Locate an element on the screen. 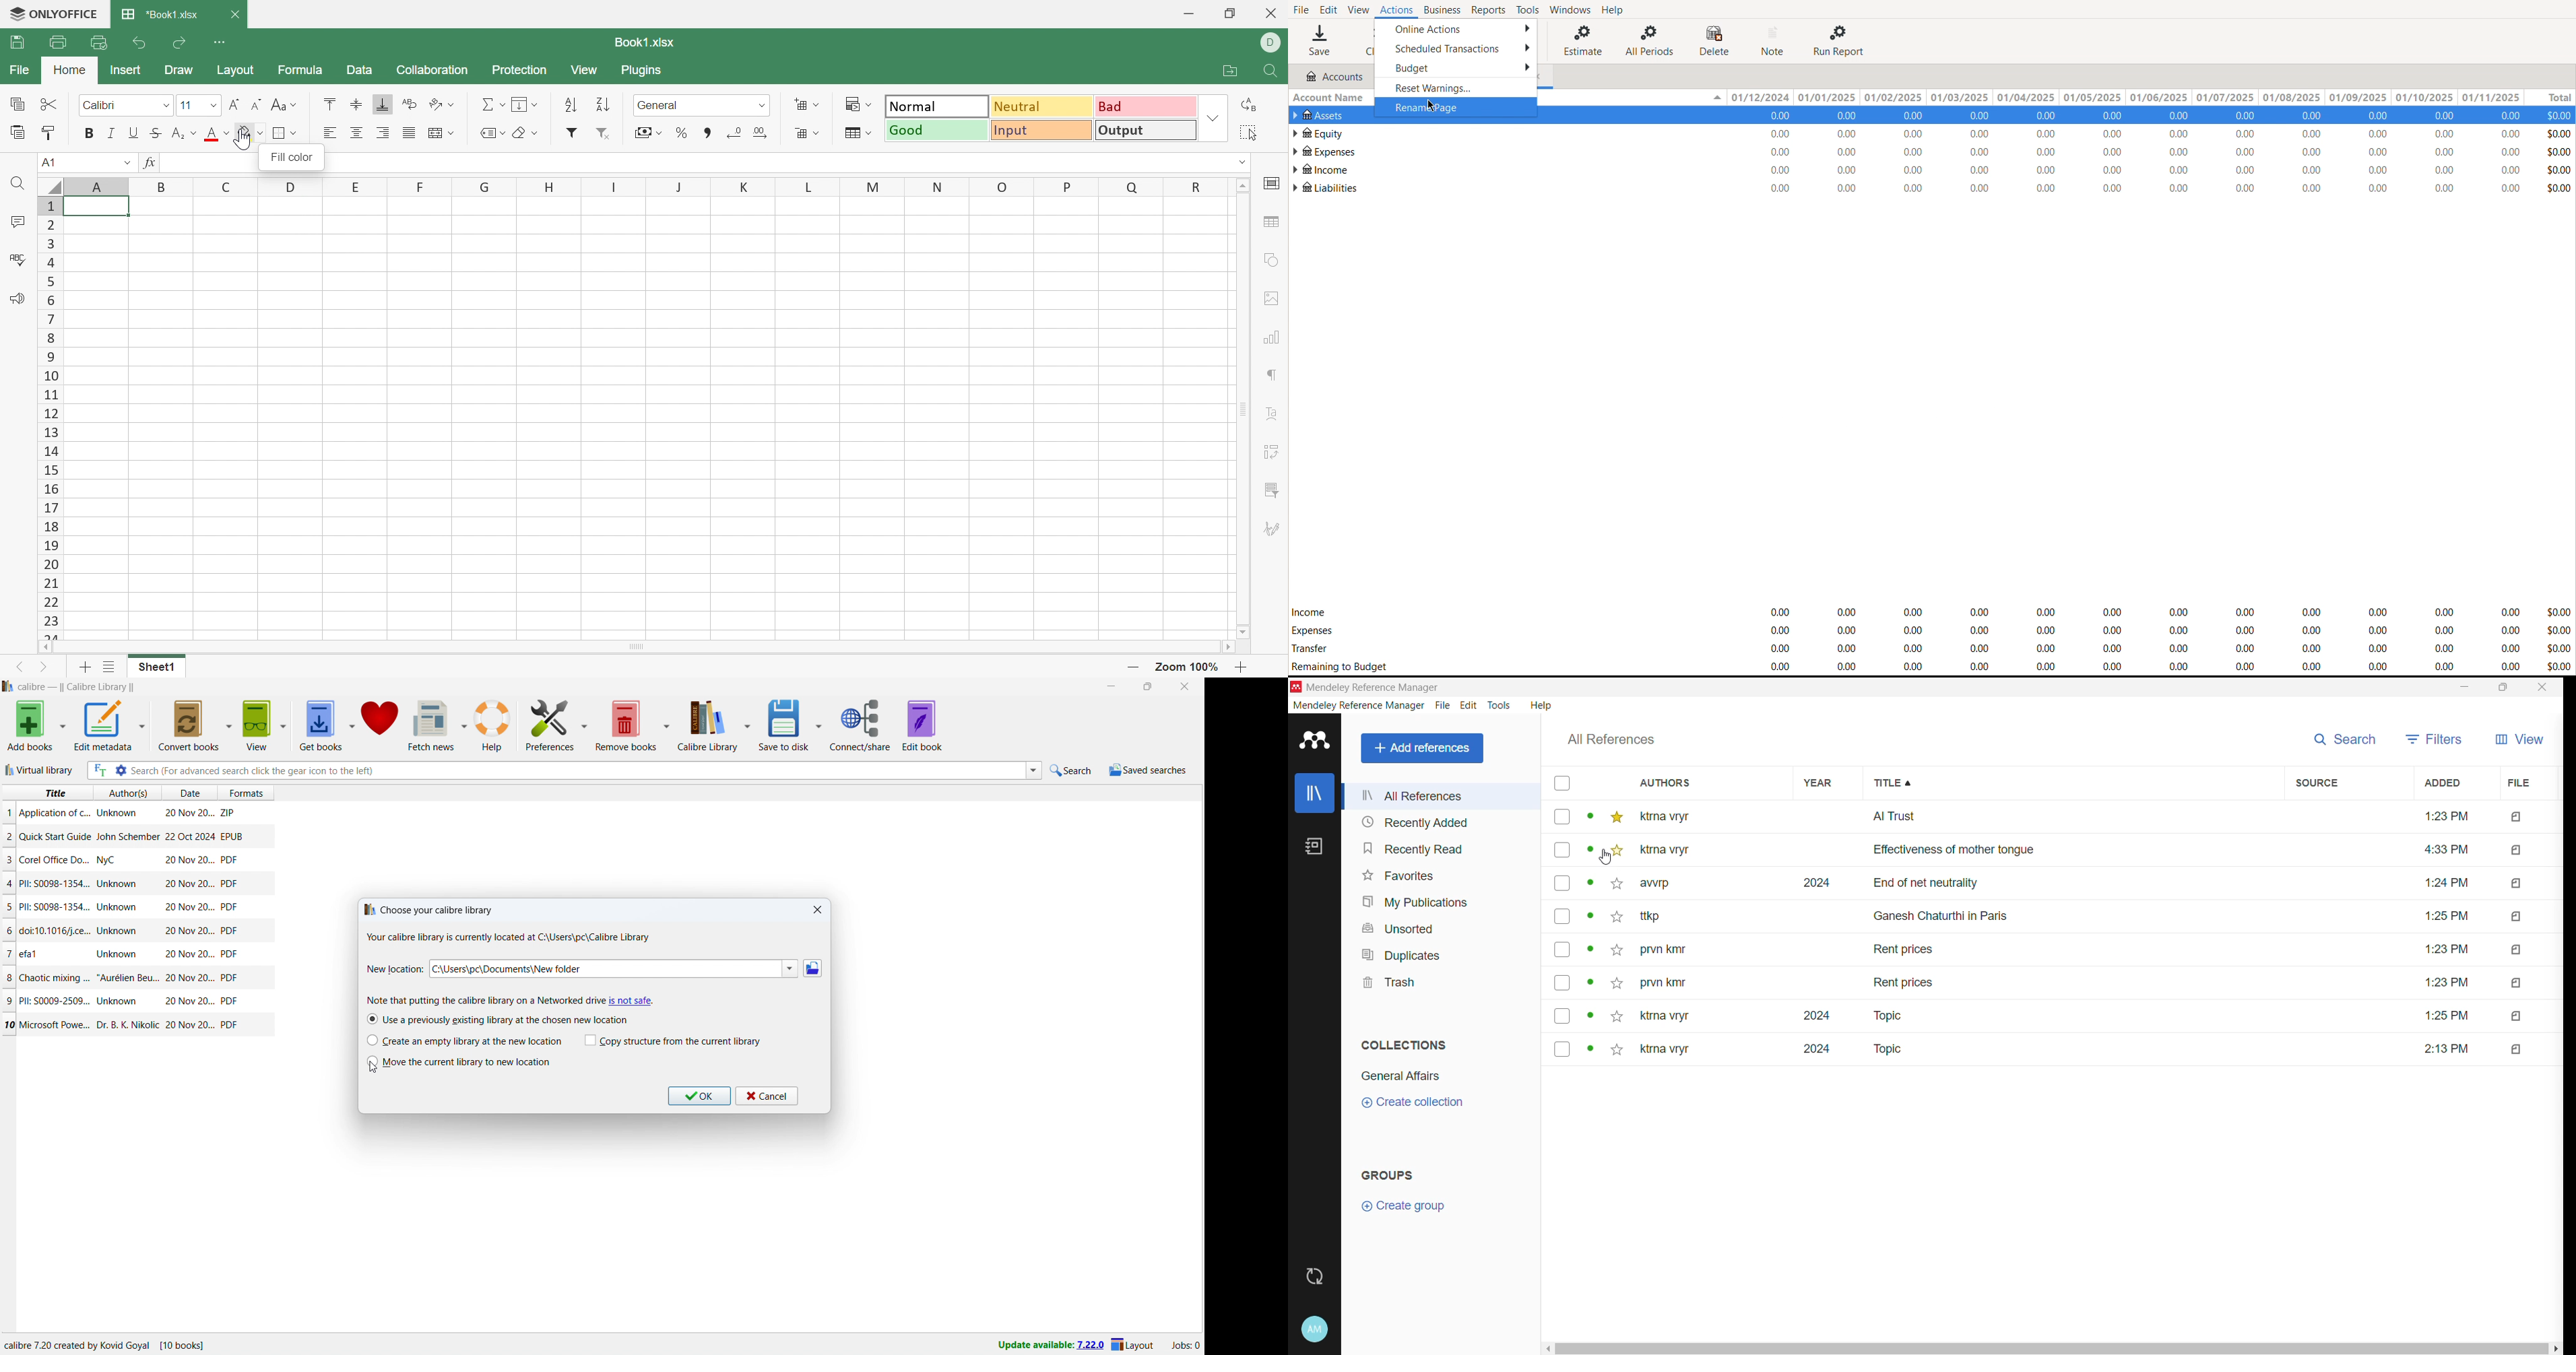  Author is located at coordinates (127, 836).